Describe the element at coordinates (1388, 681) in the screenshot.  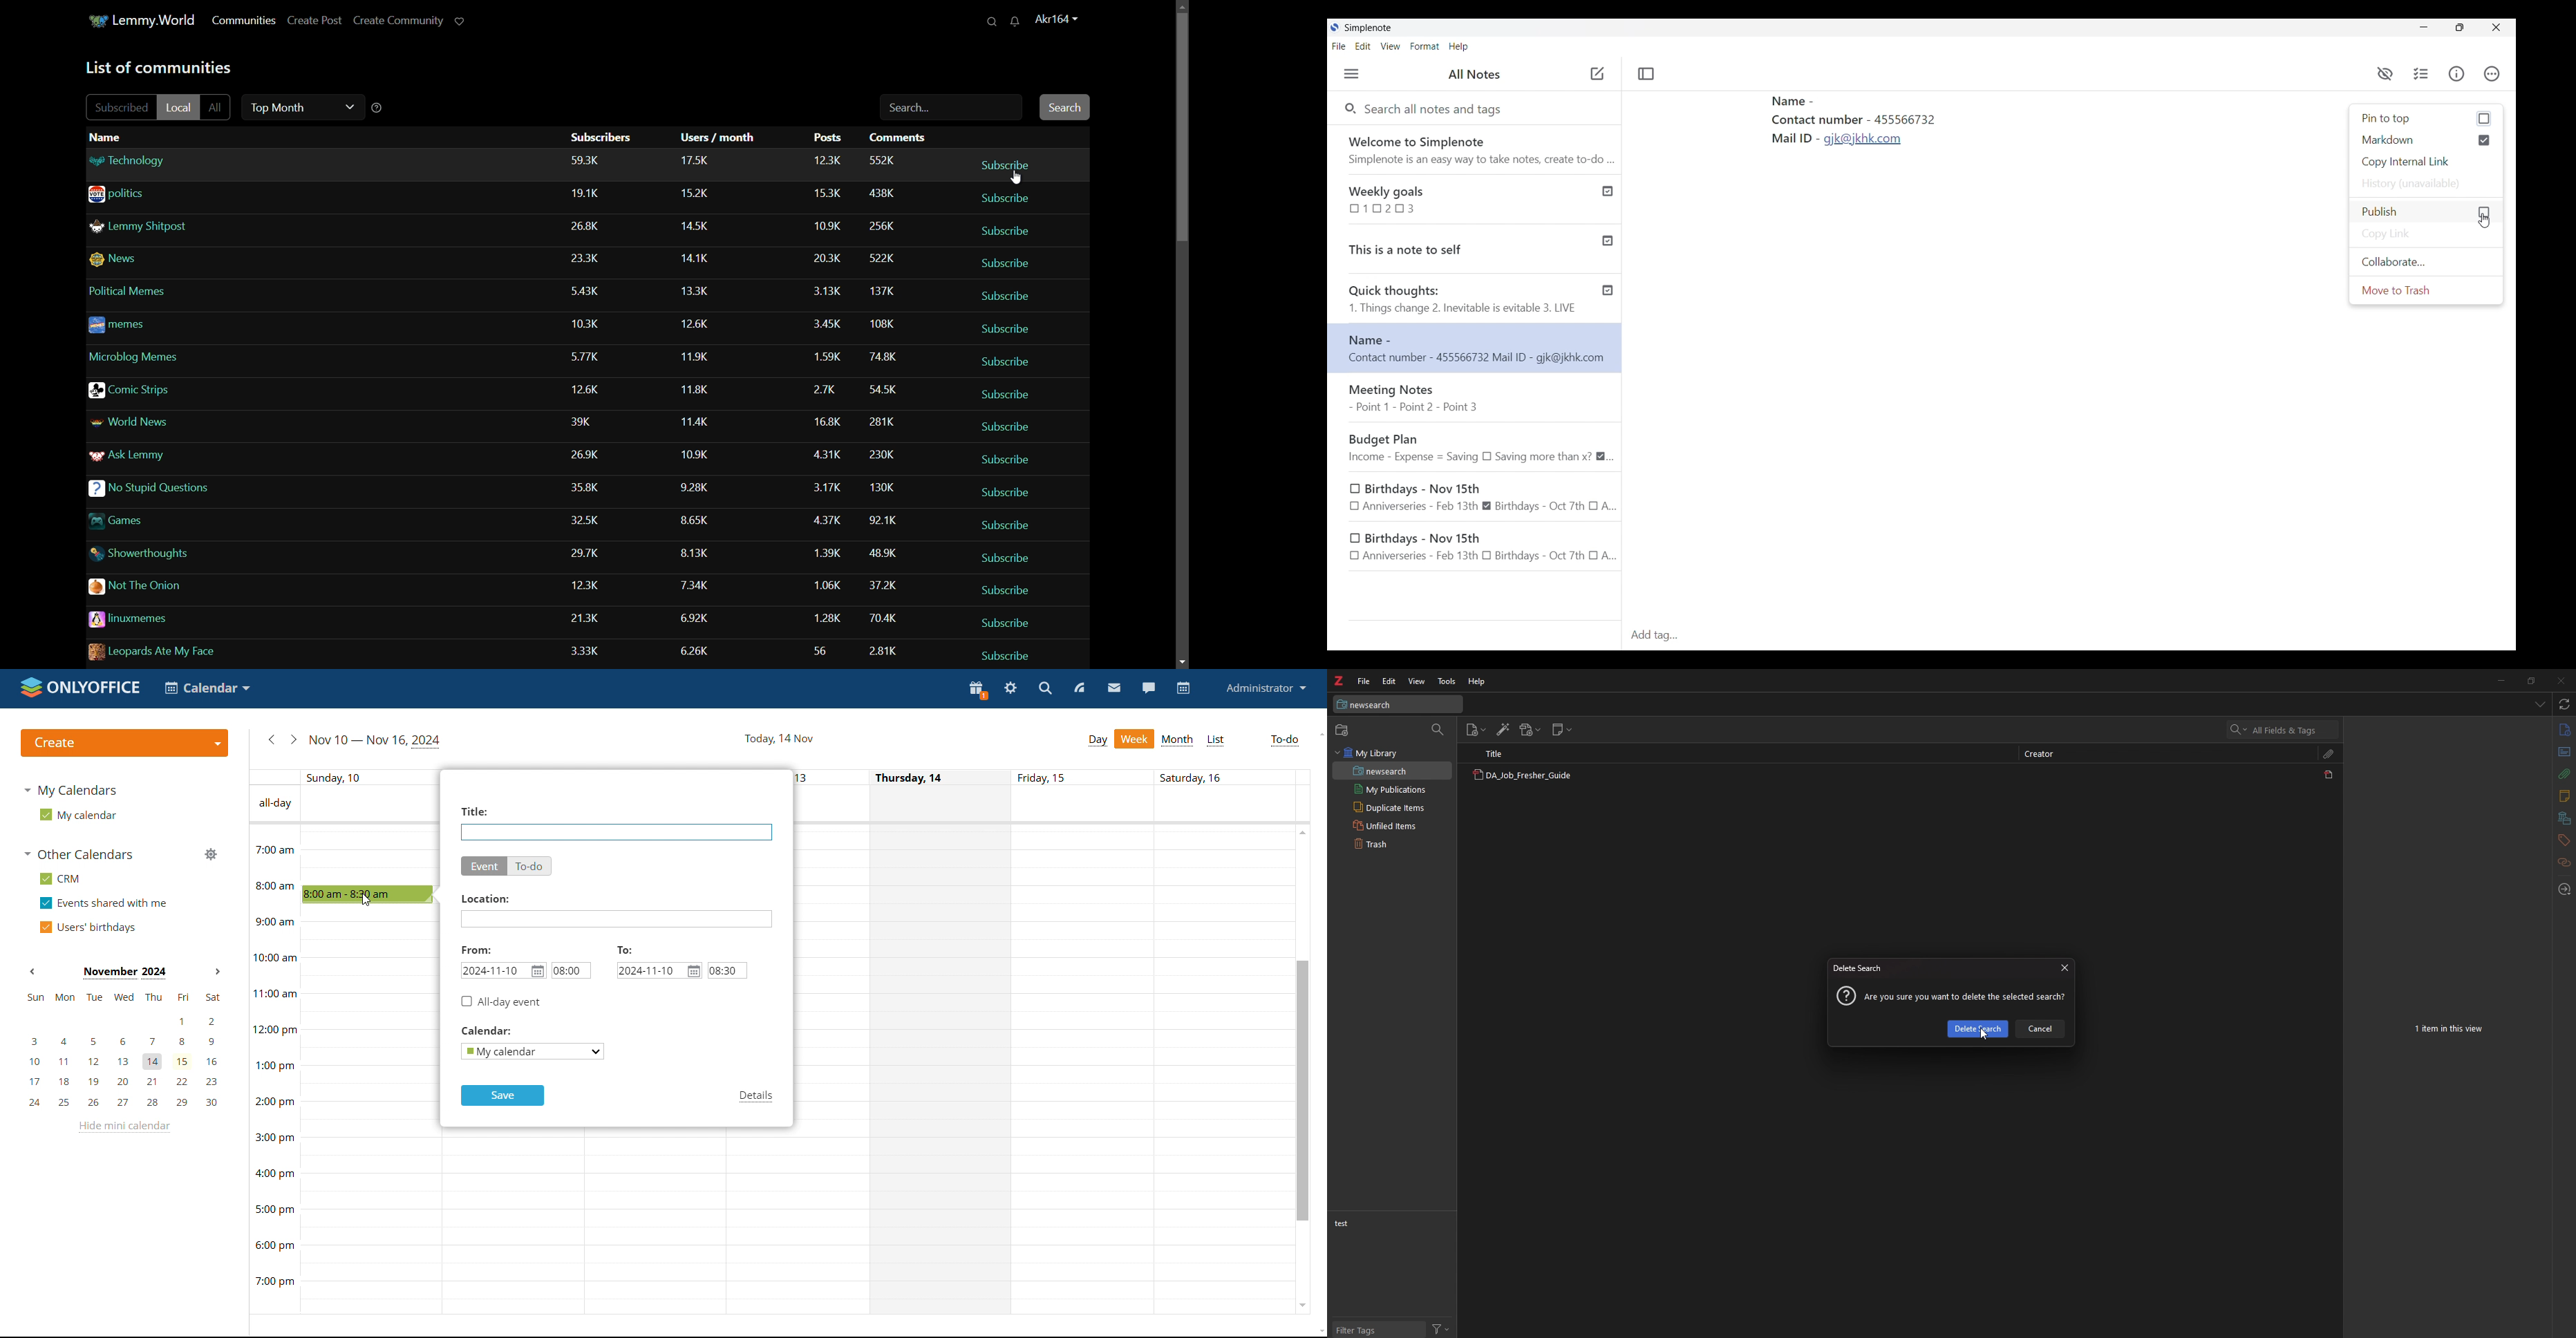
I see `Edit` at that location.